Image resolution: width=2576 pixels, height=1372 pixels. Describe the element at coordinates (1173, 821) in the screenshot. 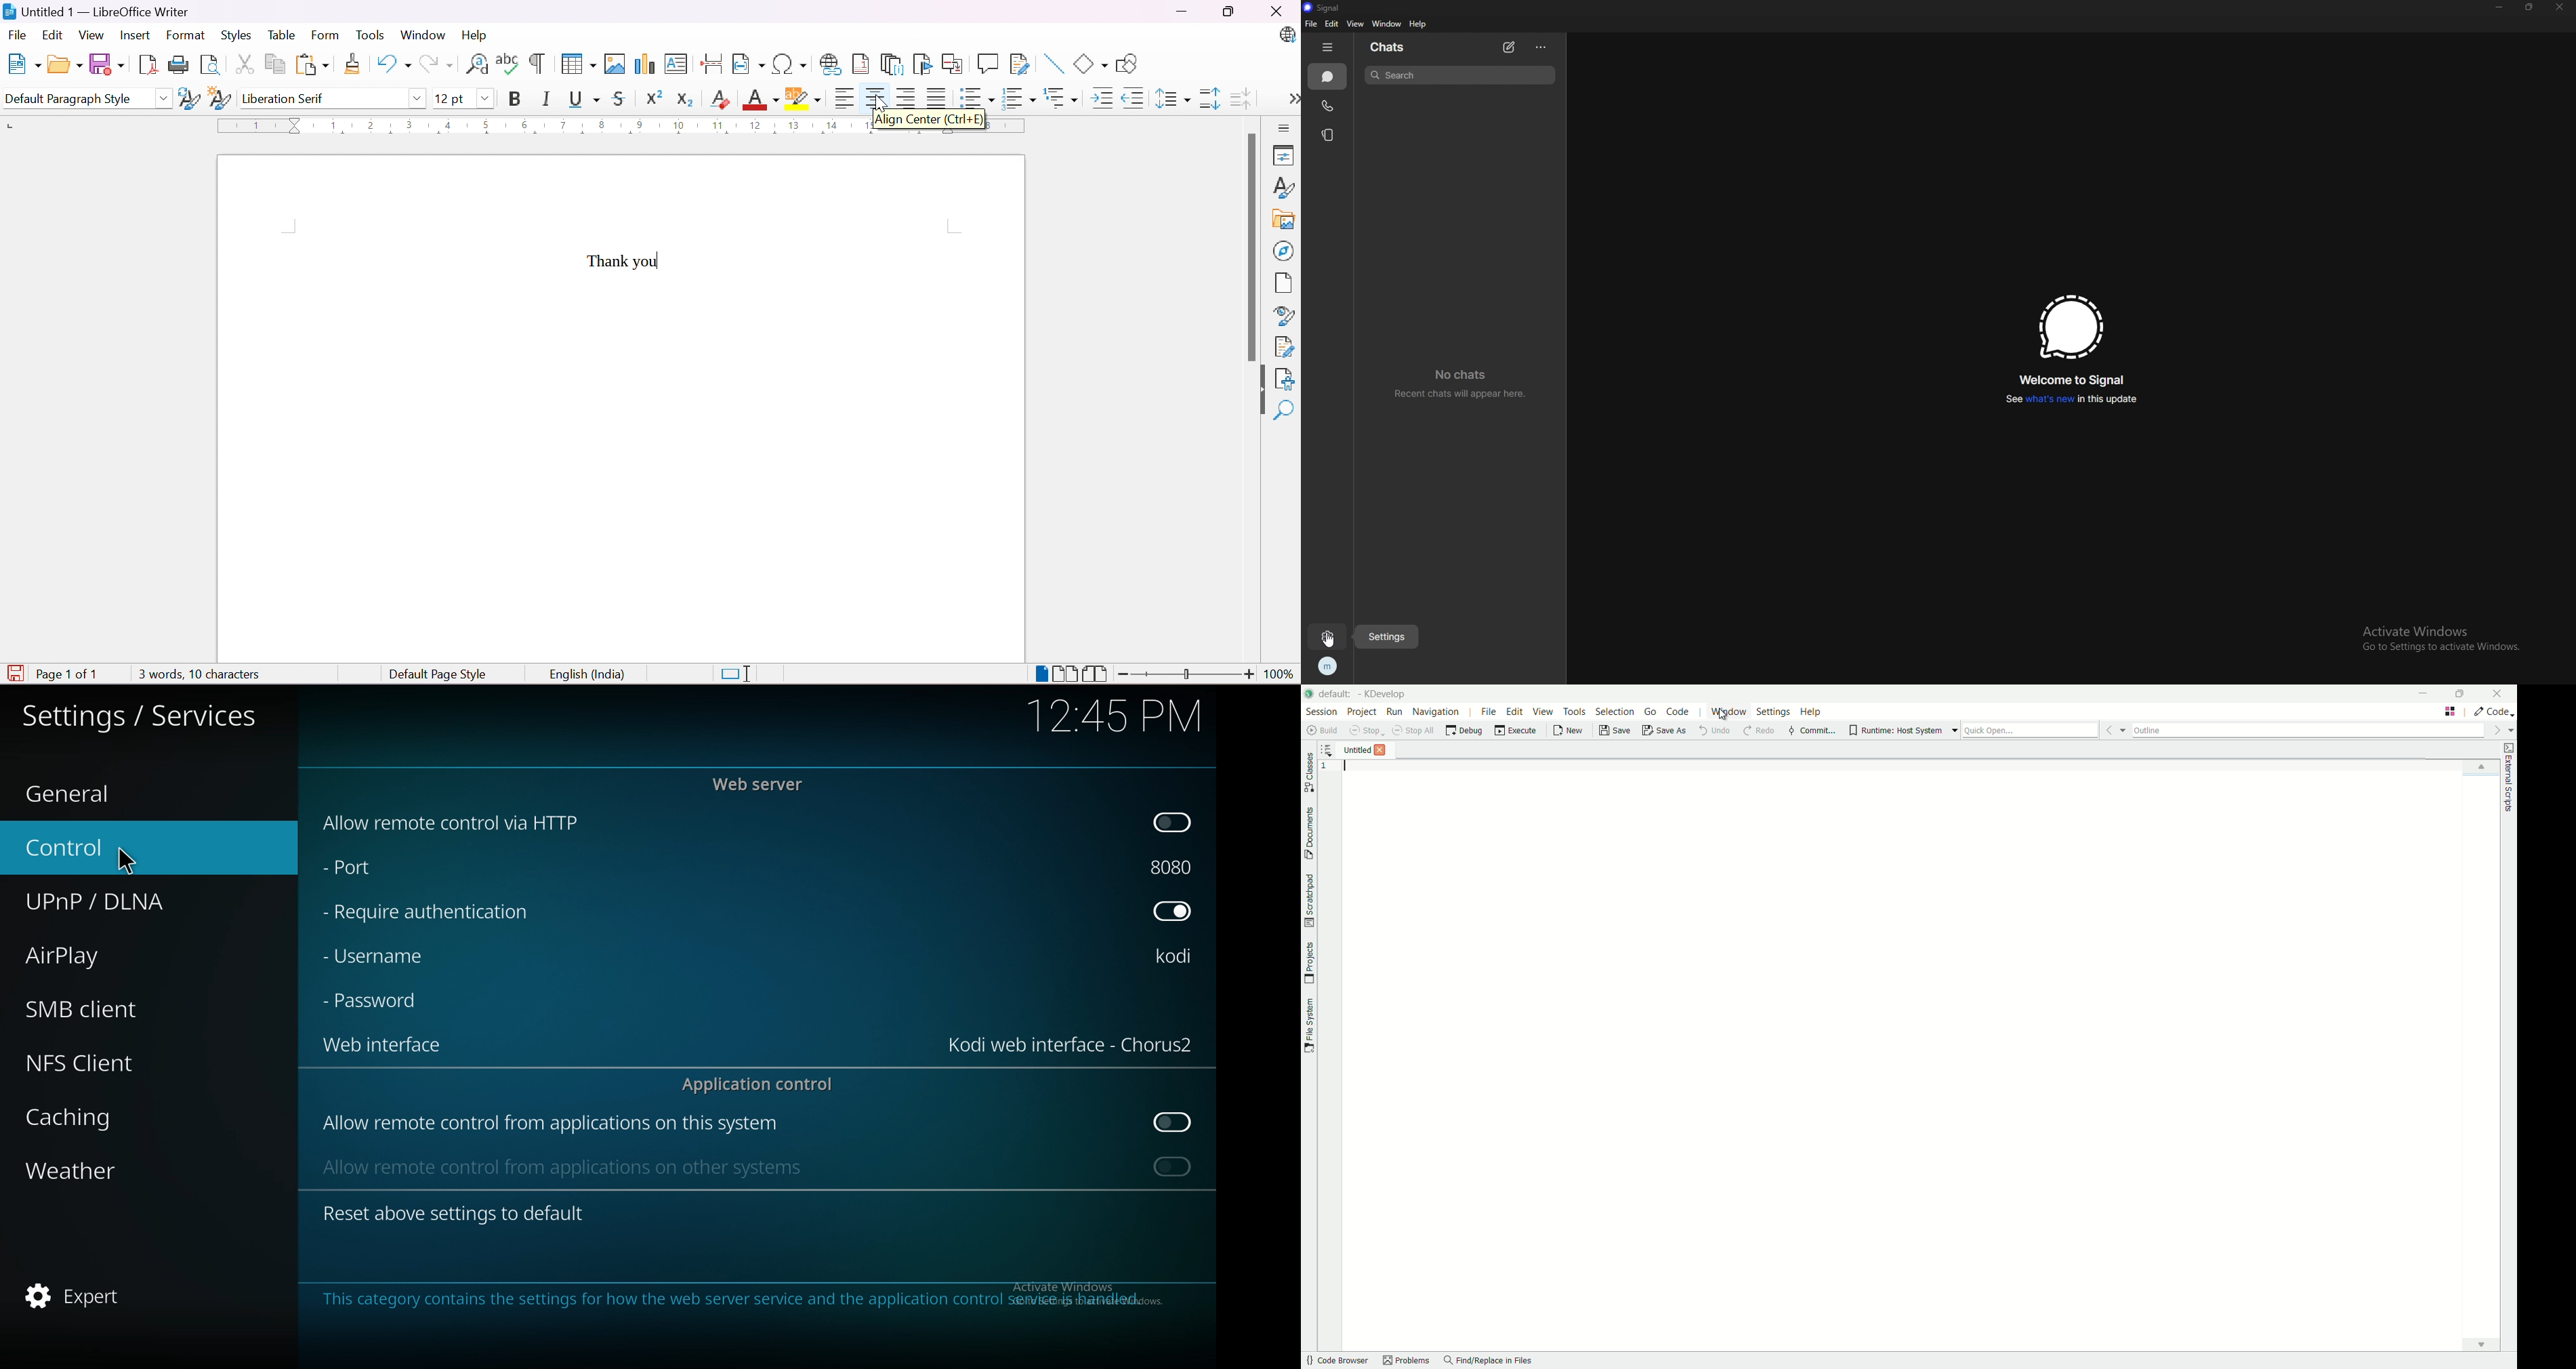

I see `on` at that location.